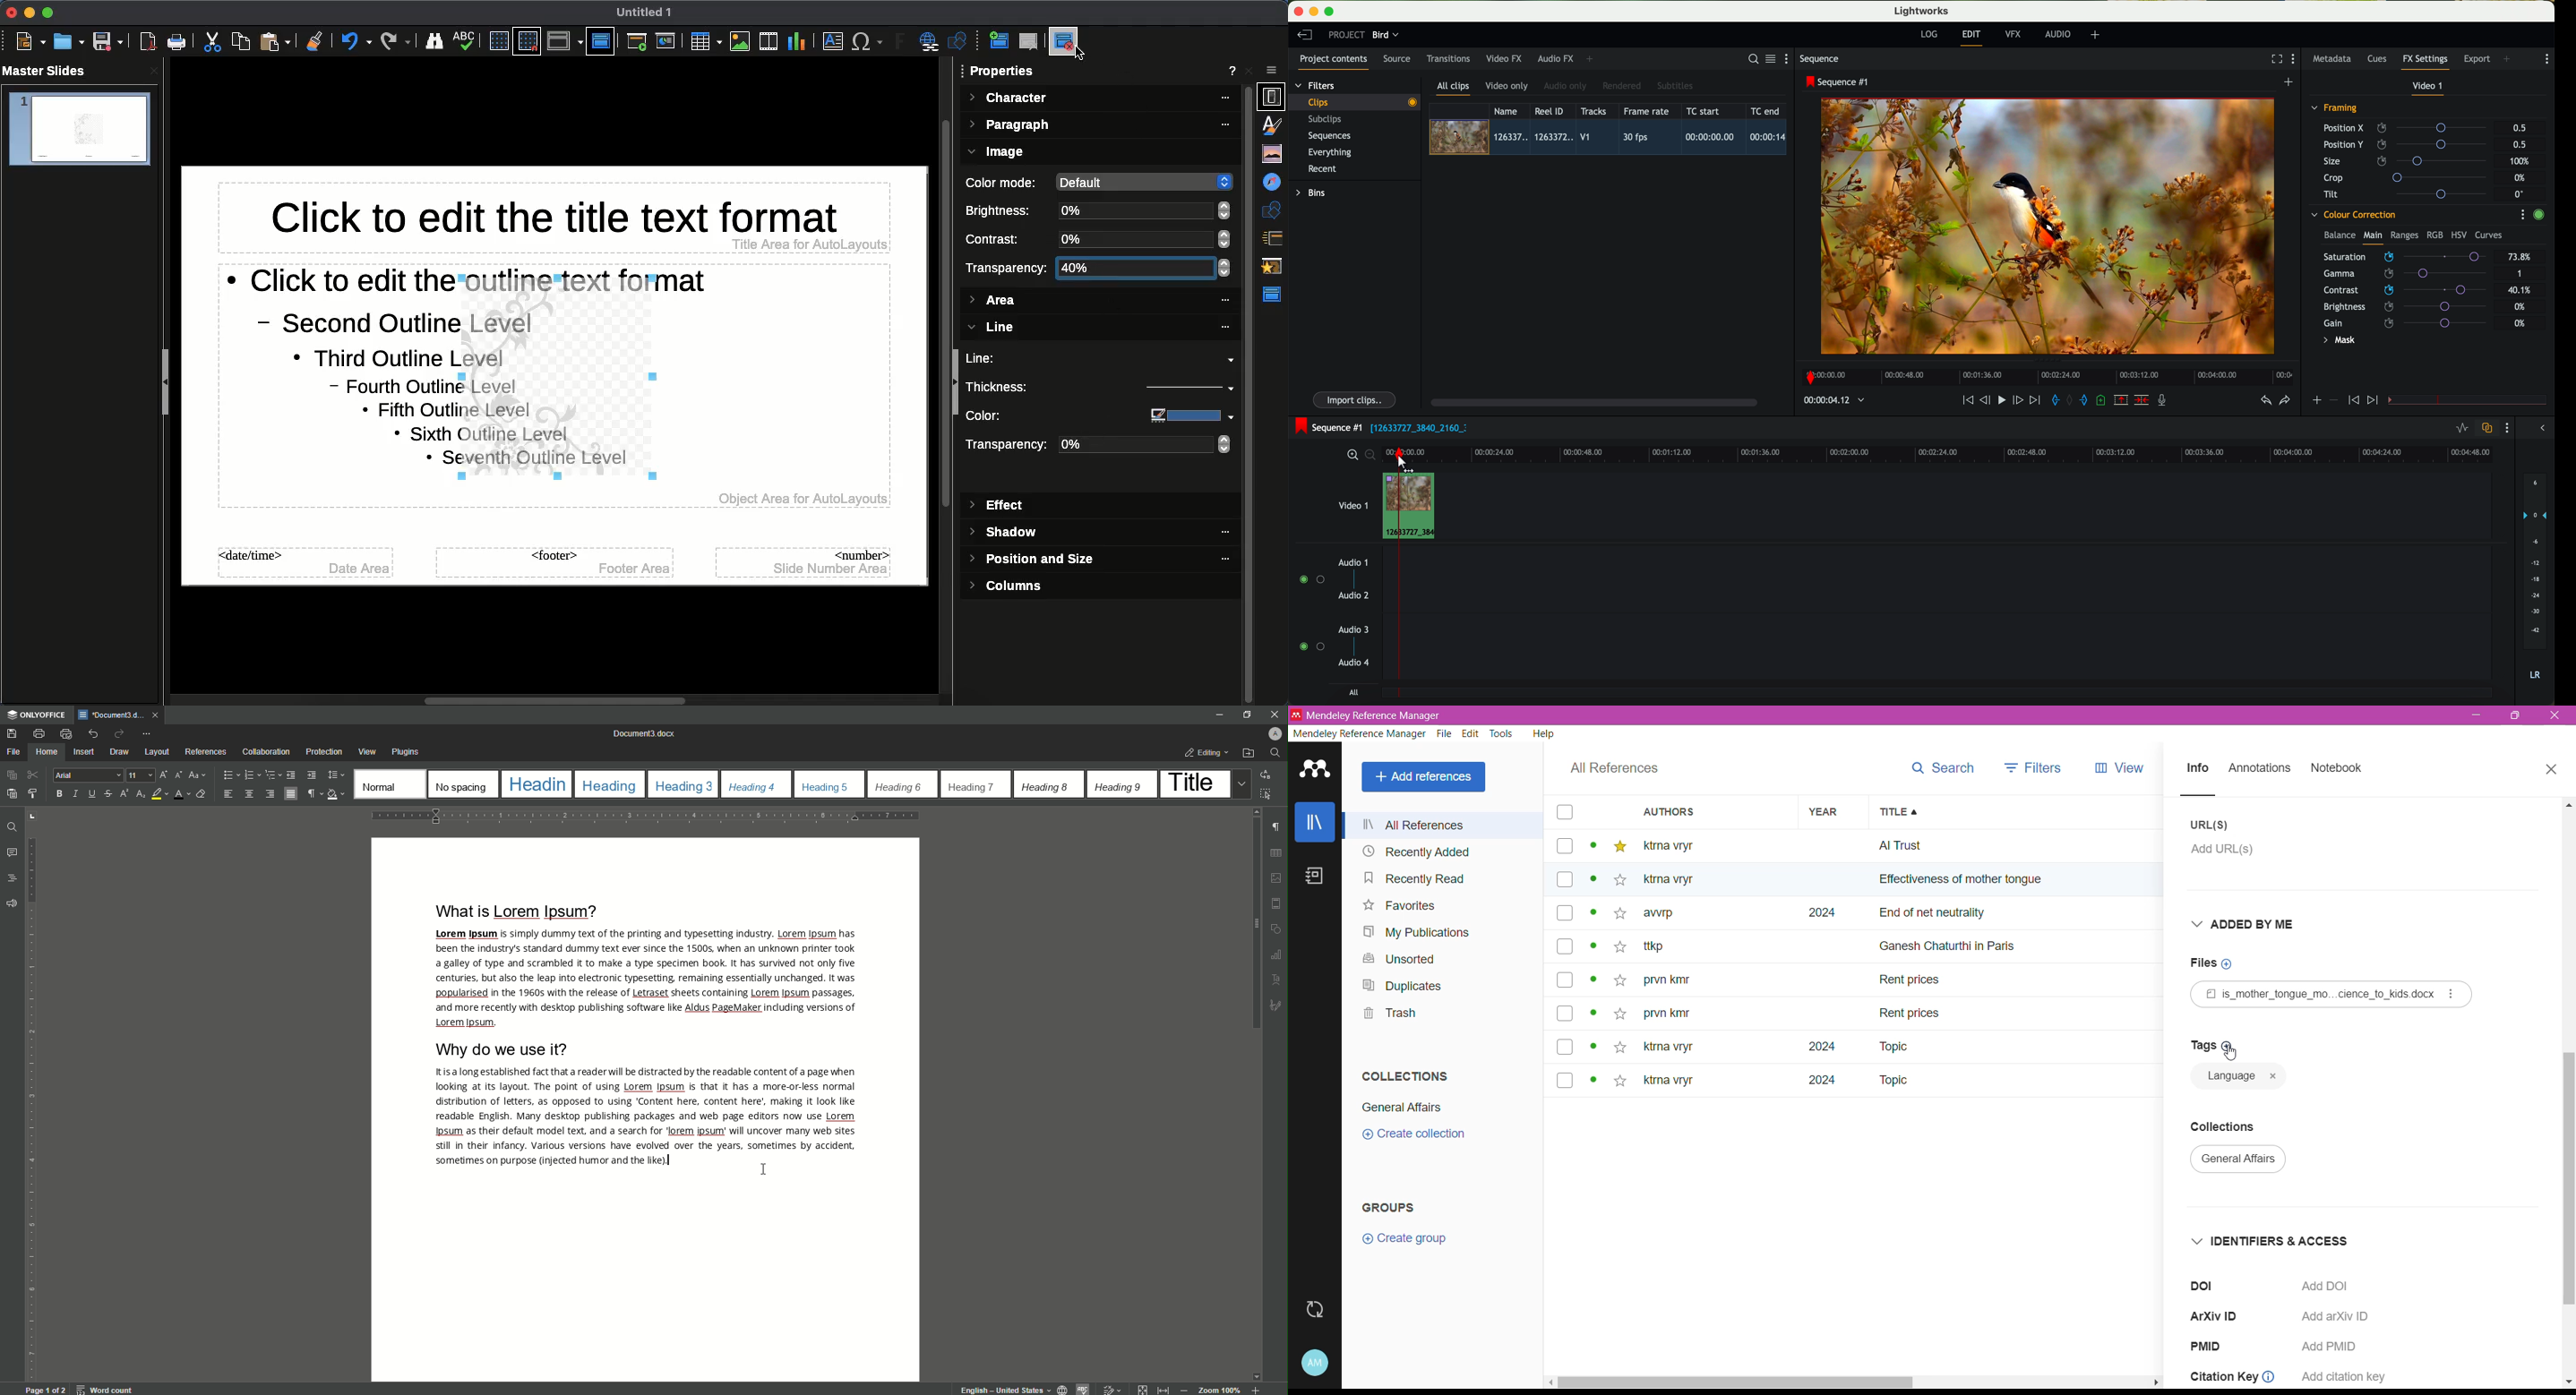 This screenshot has width=2576, height=1400. Describe the element at coordinates (1387, 1013) in the screenshot. I see `Trash` at that location.